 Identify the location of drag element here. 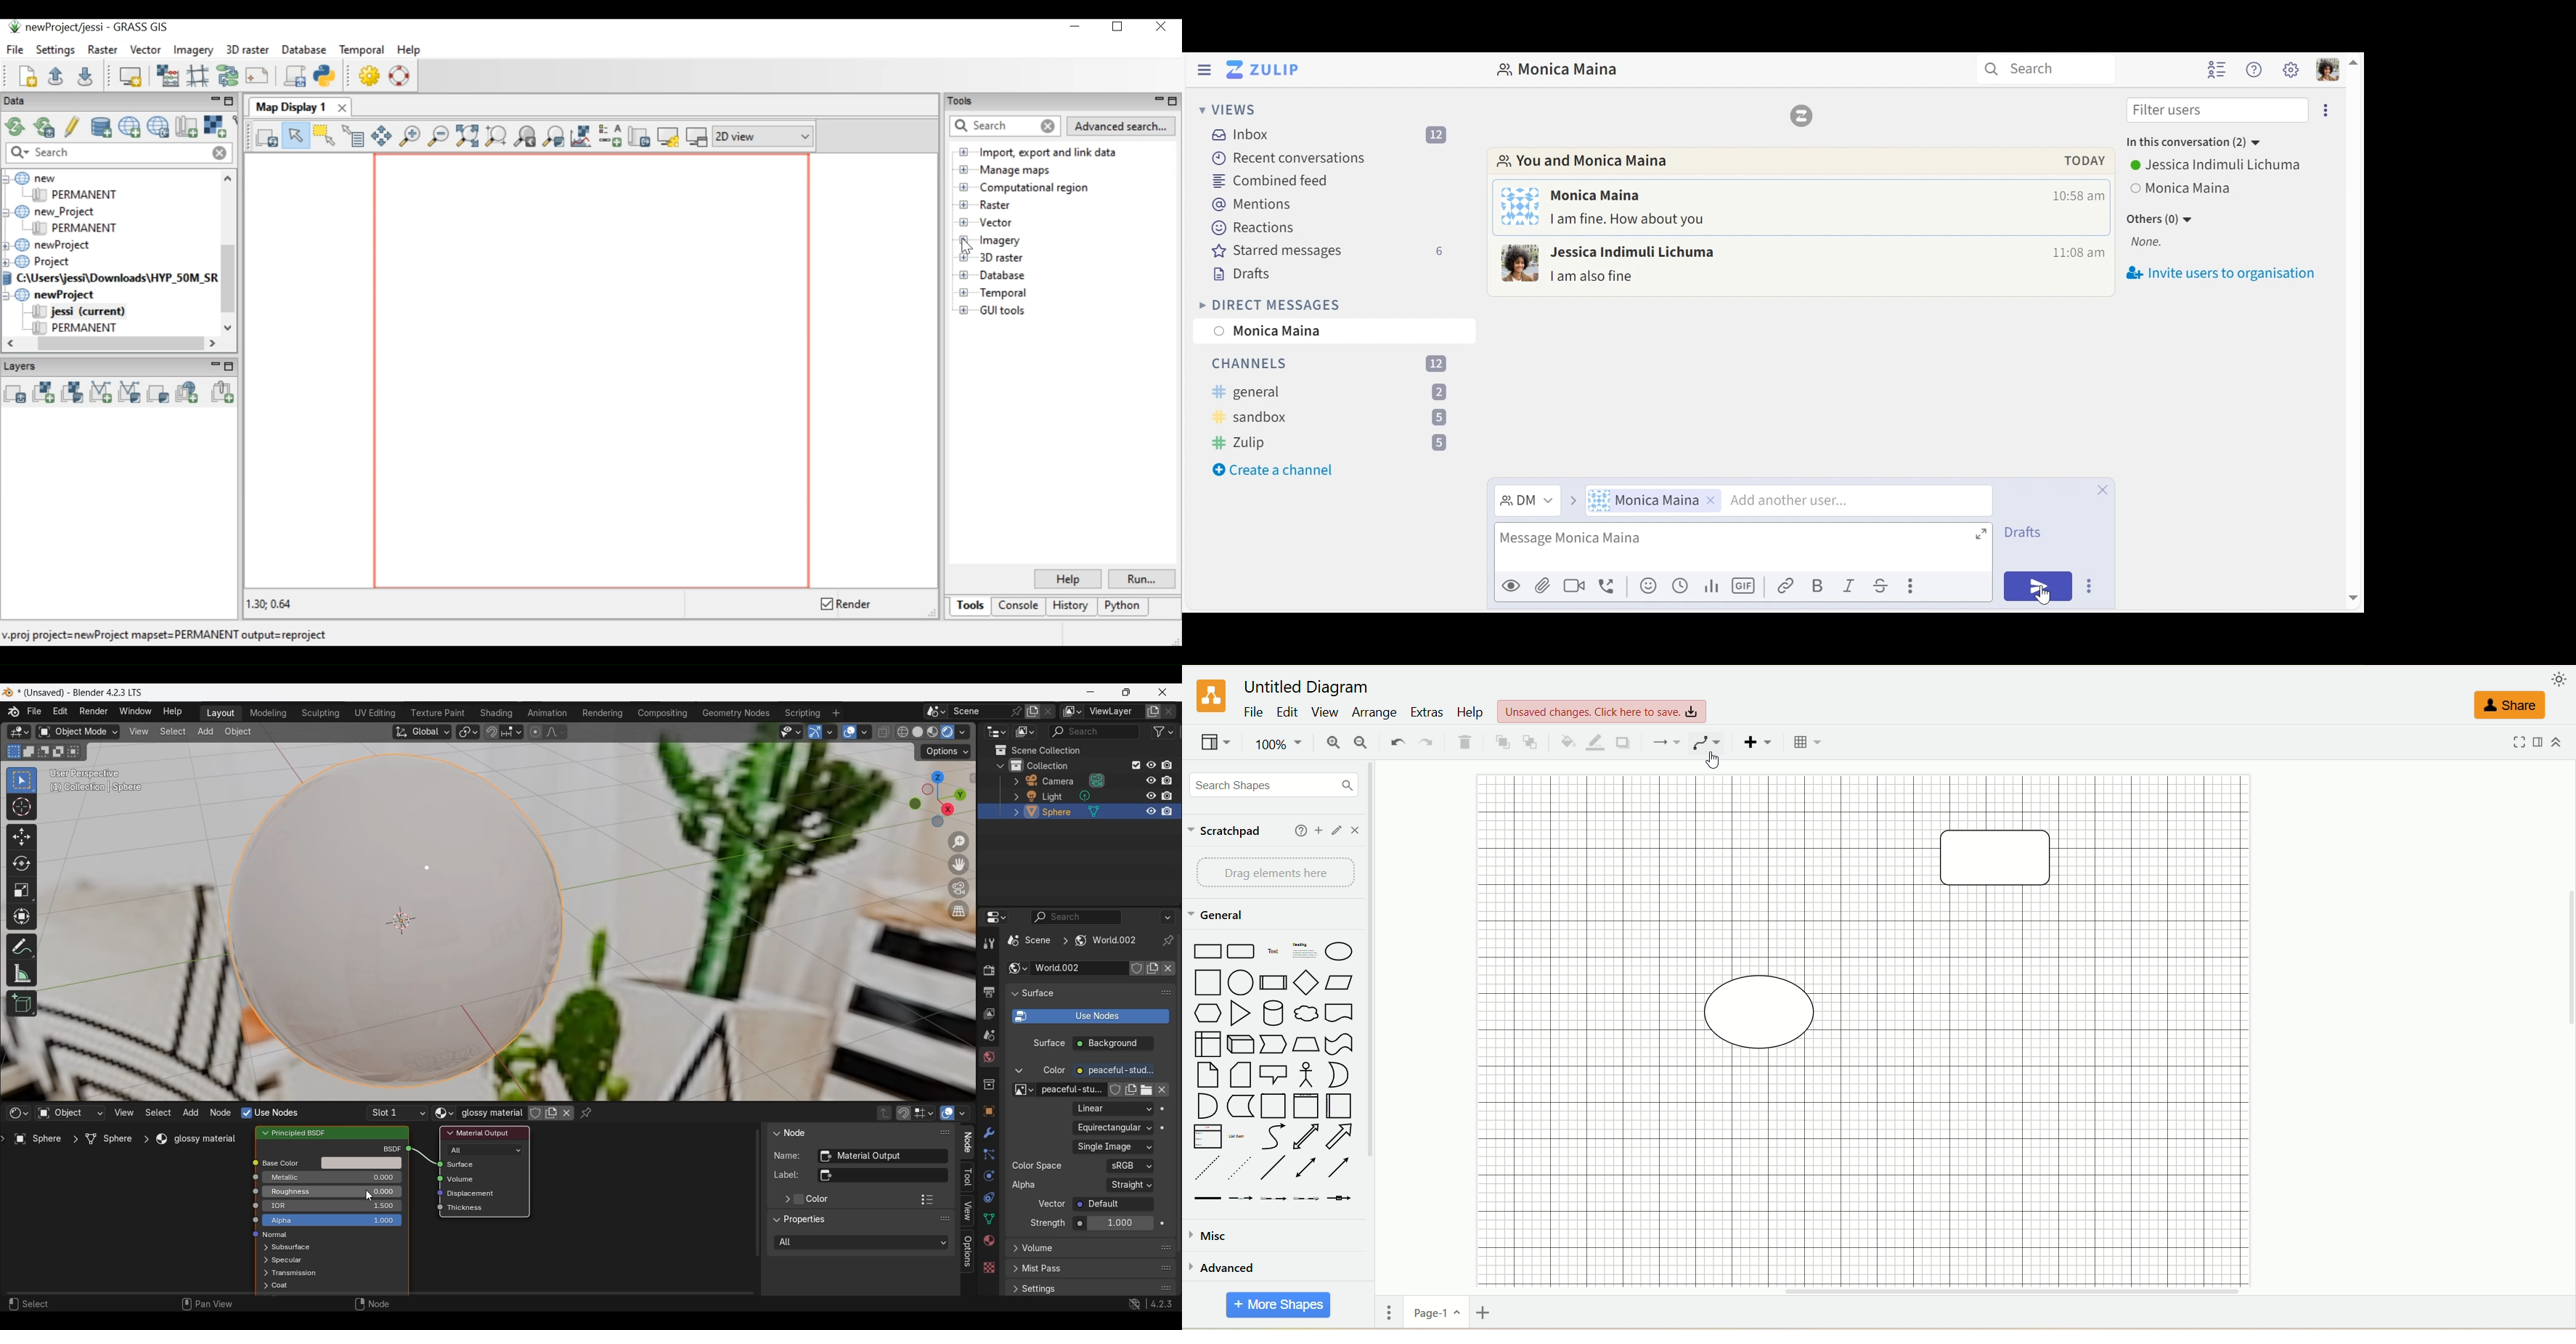
(1274, 874).